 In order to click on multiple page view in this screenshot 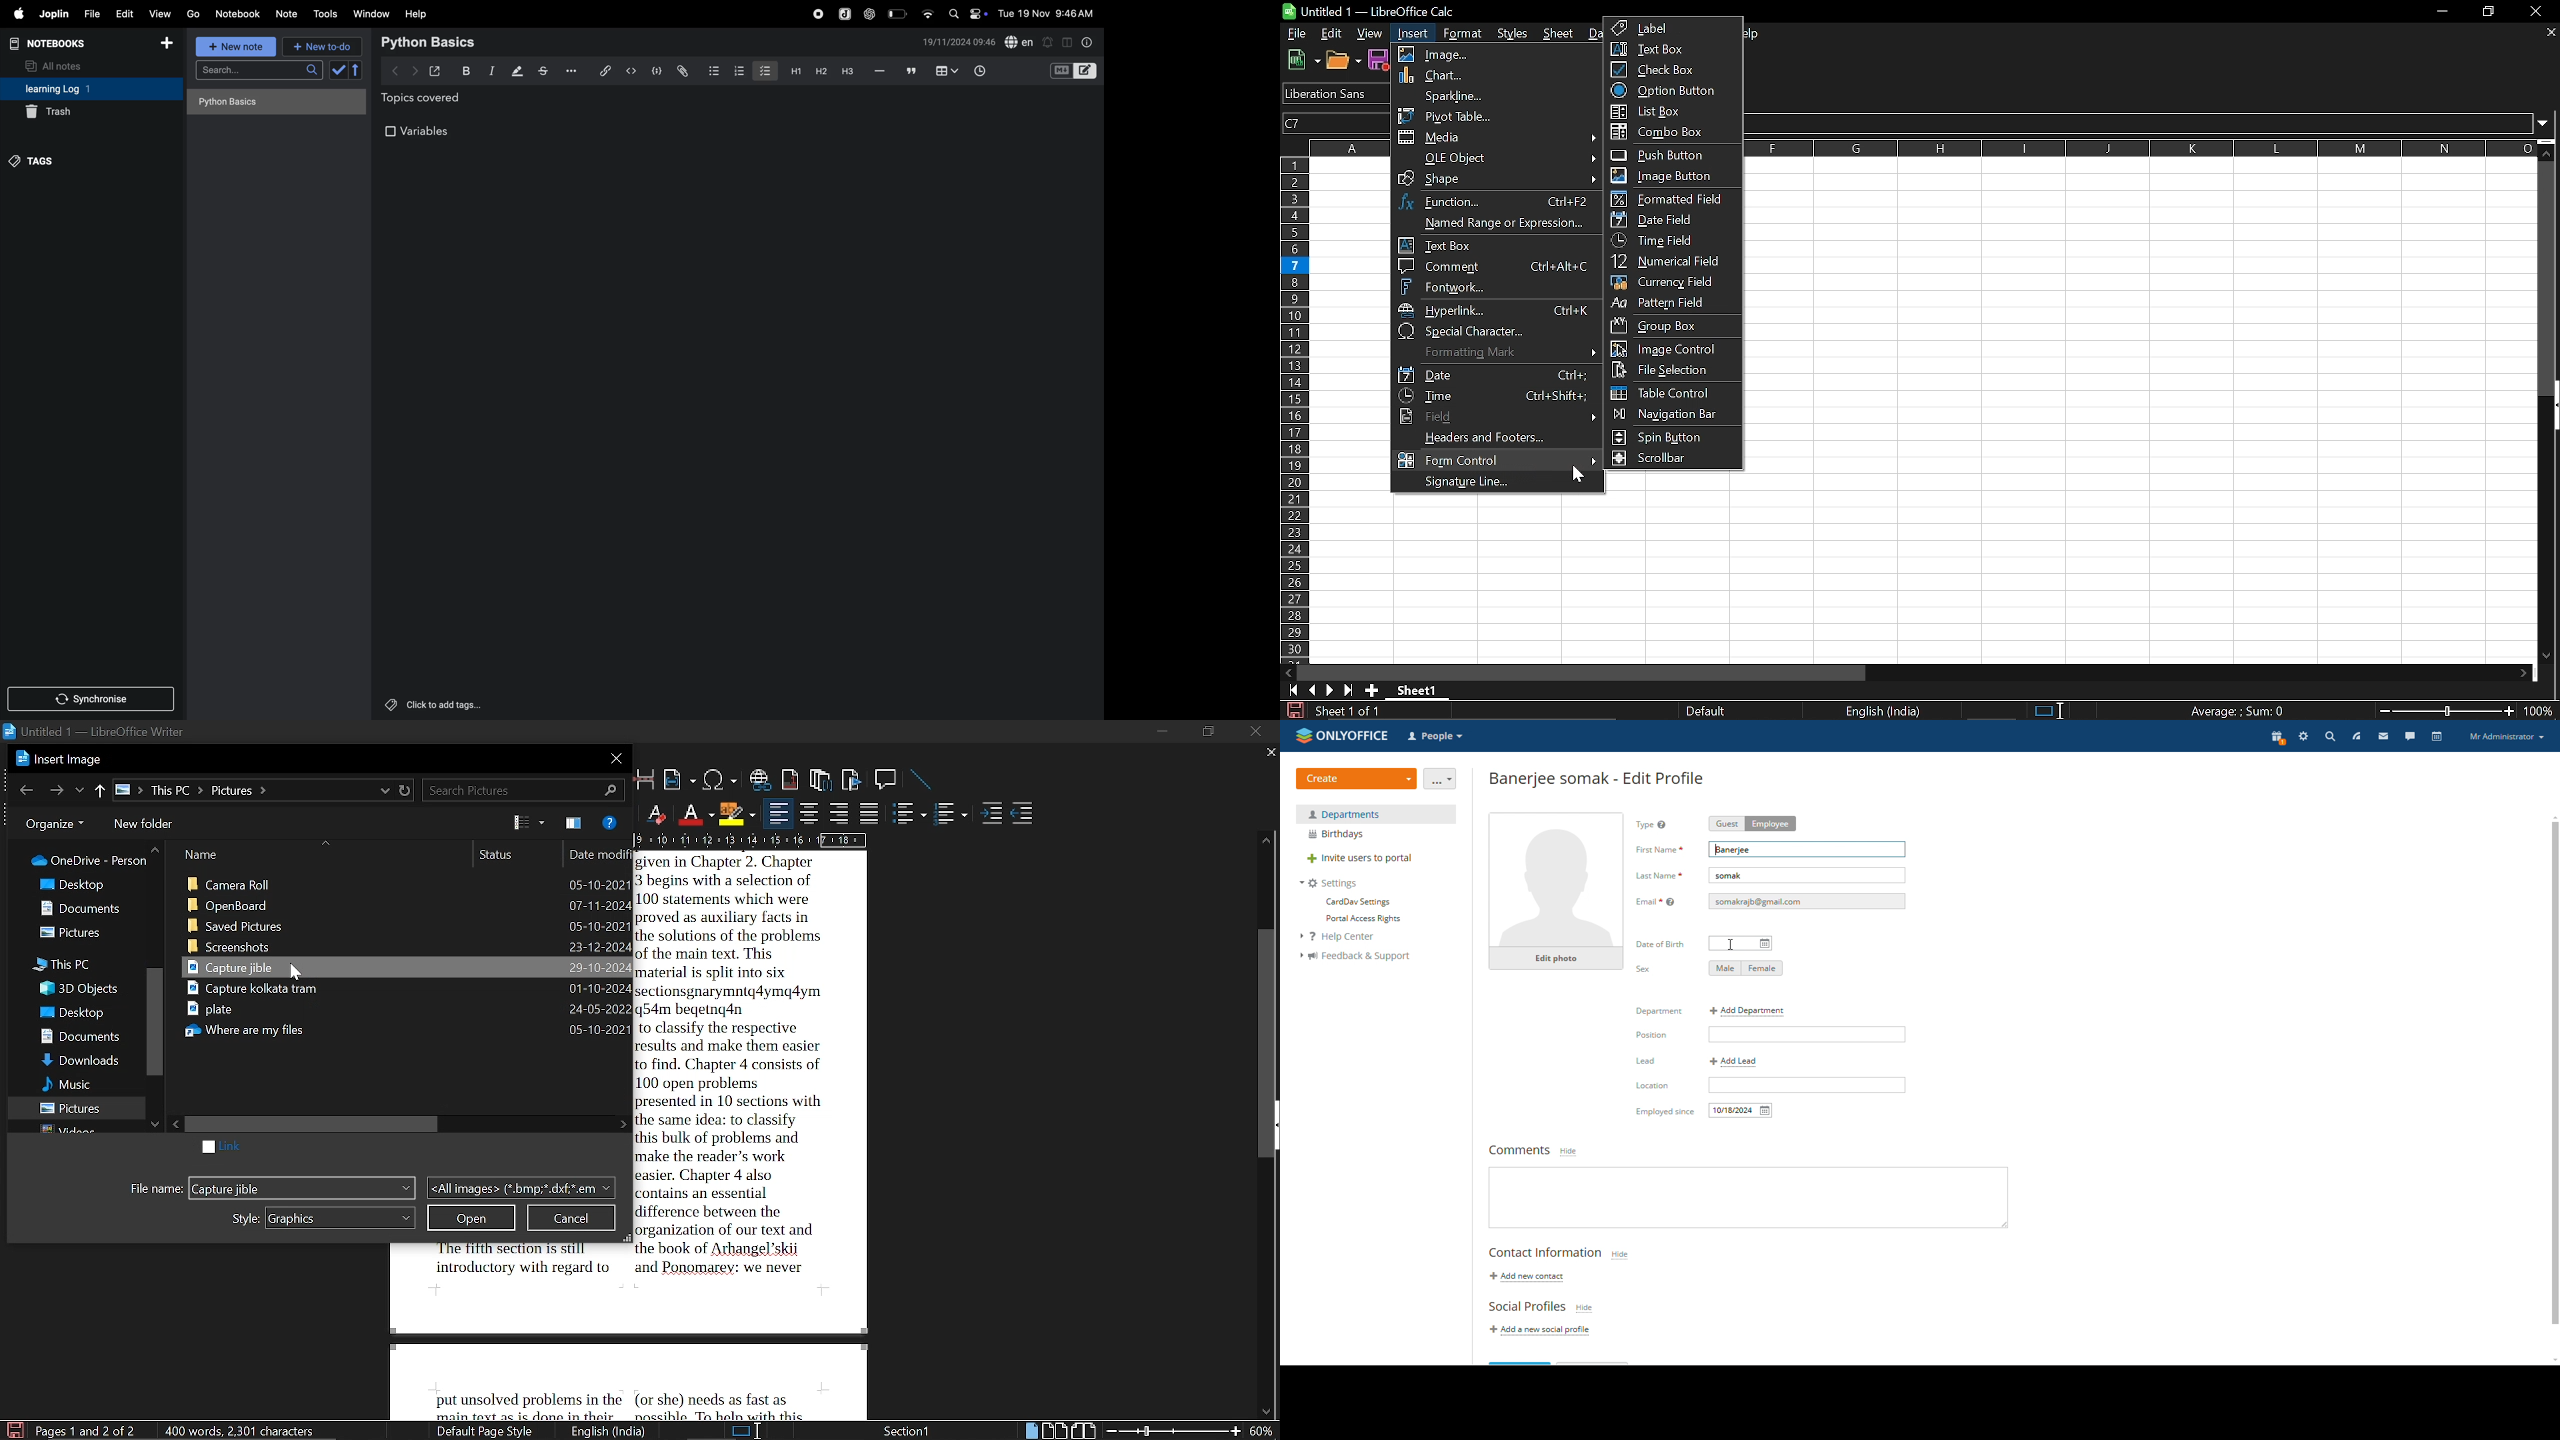, I will do `click(1055, 1430)`.